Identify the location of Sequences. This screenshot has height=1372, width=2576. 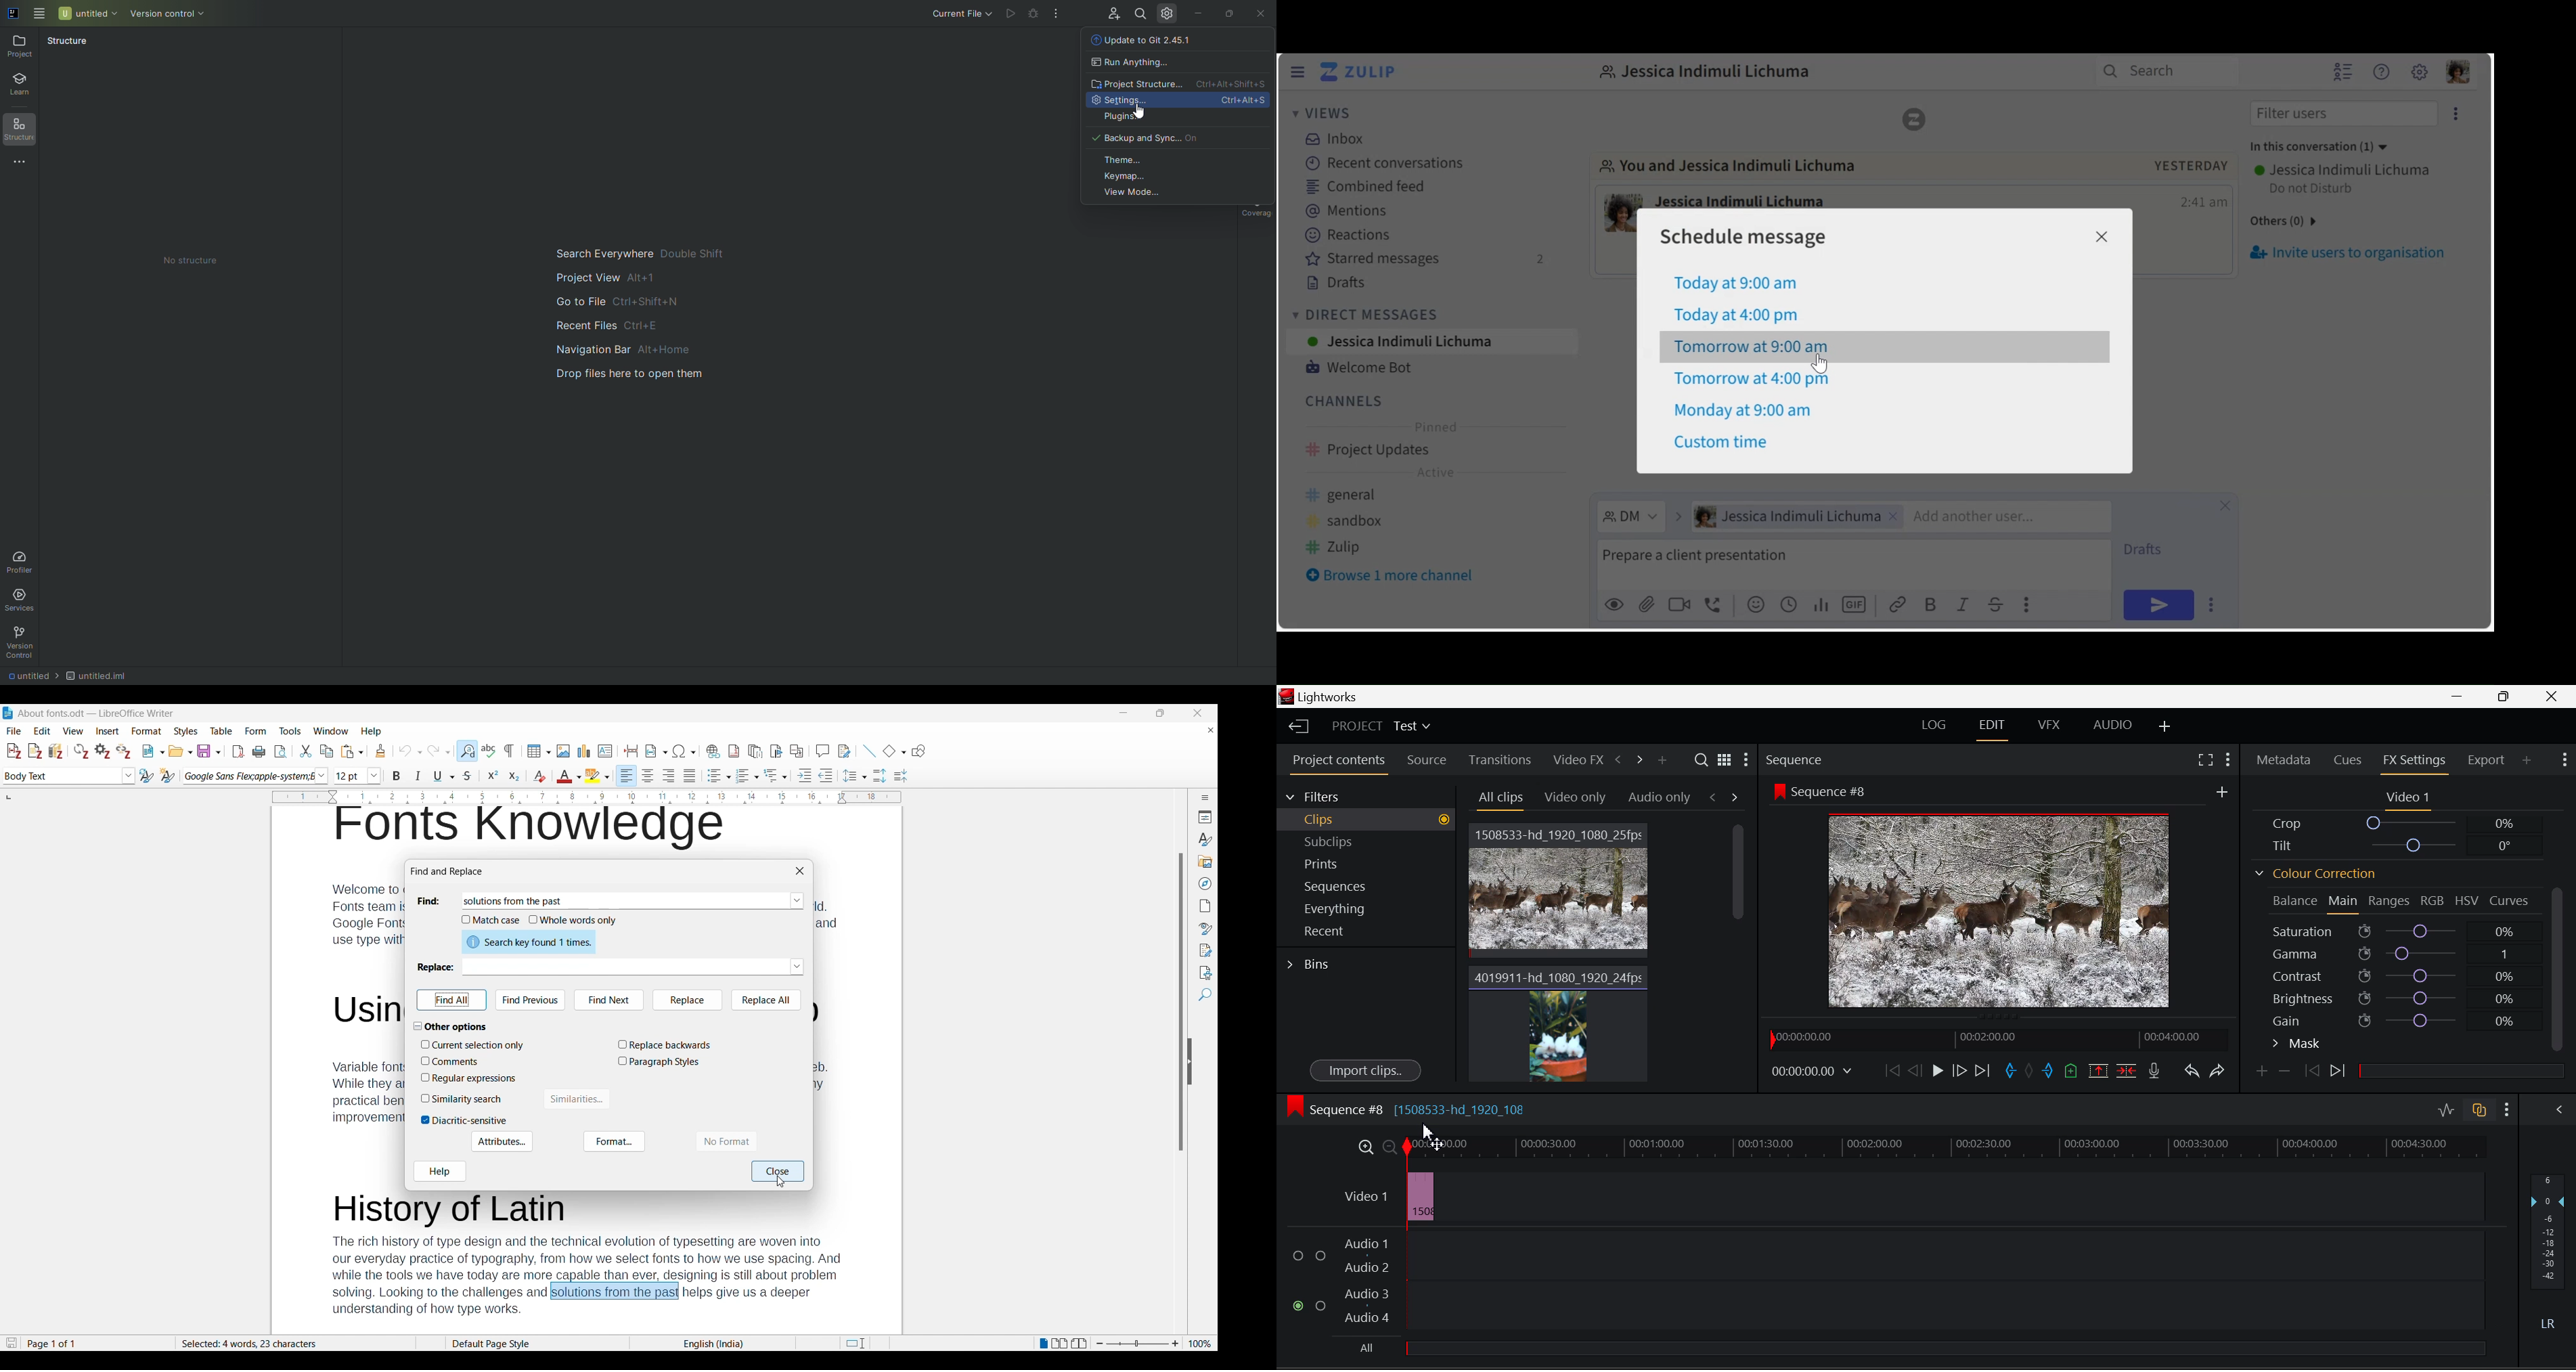
(1373, 887).